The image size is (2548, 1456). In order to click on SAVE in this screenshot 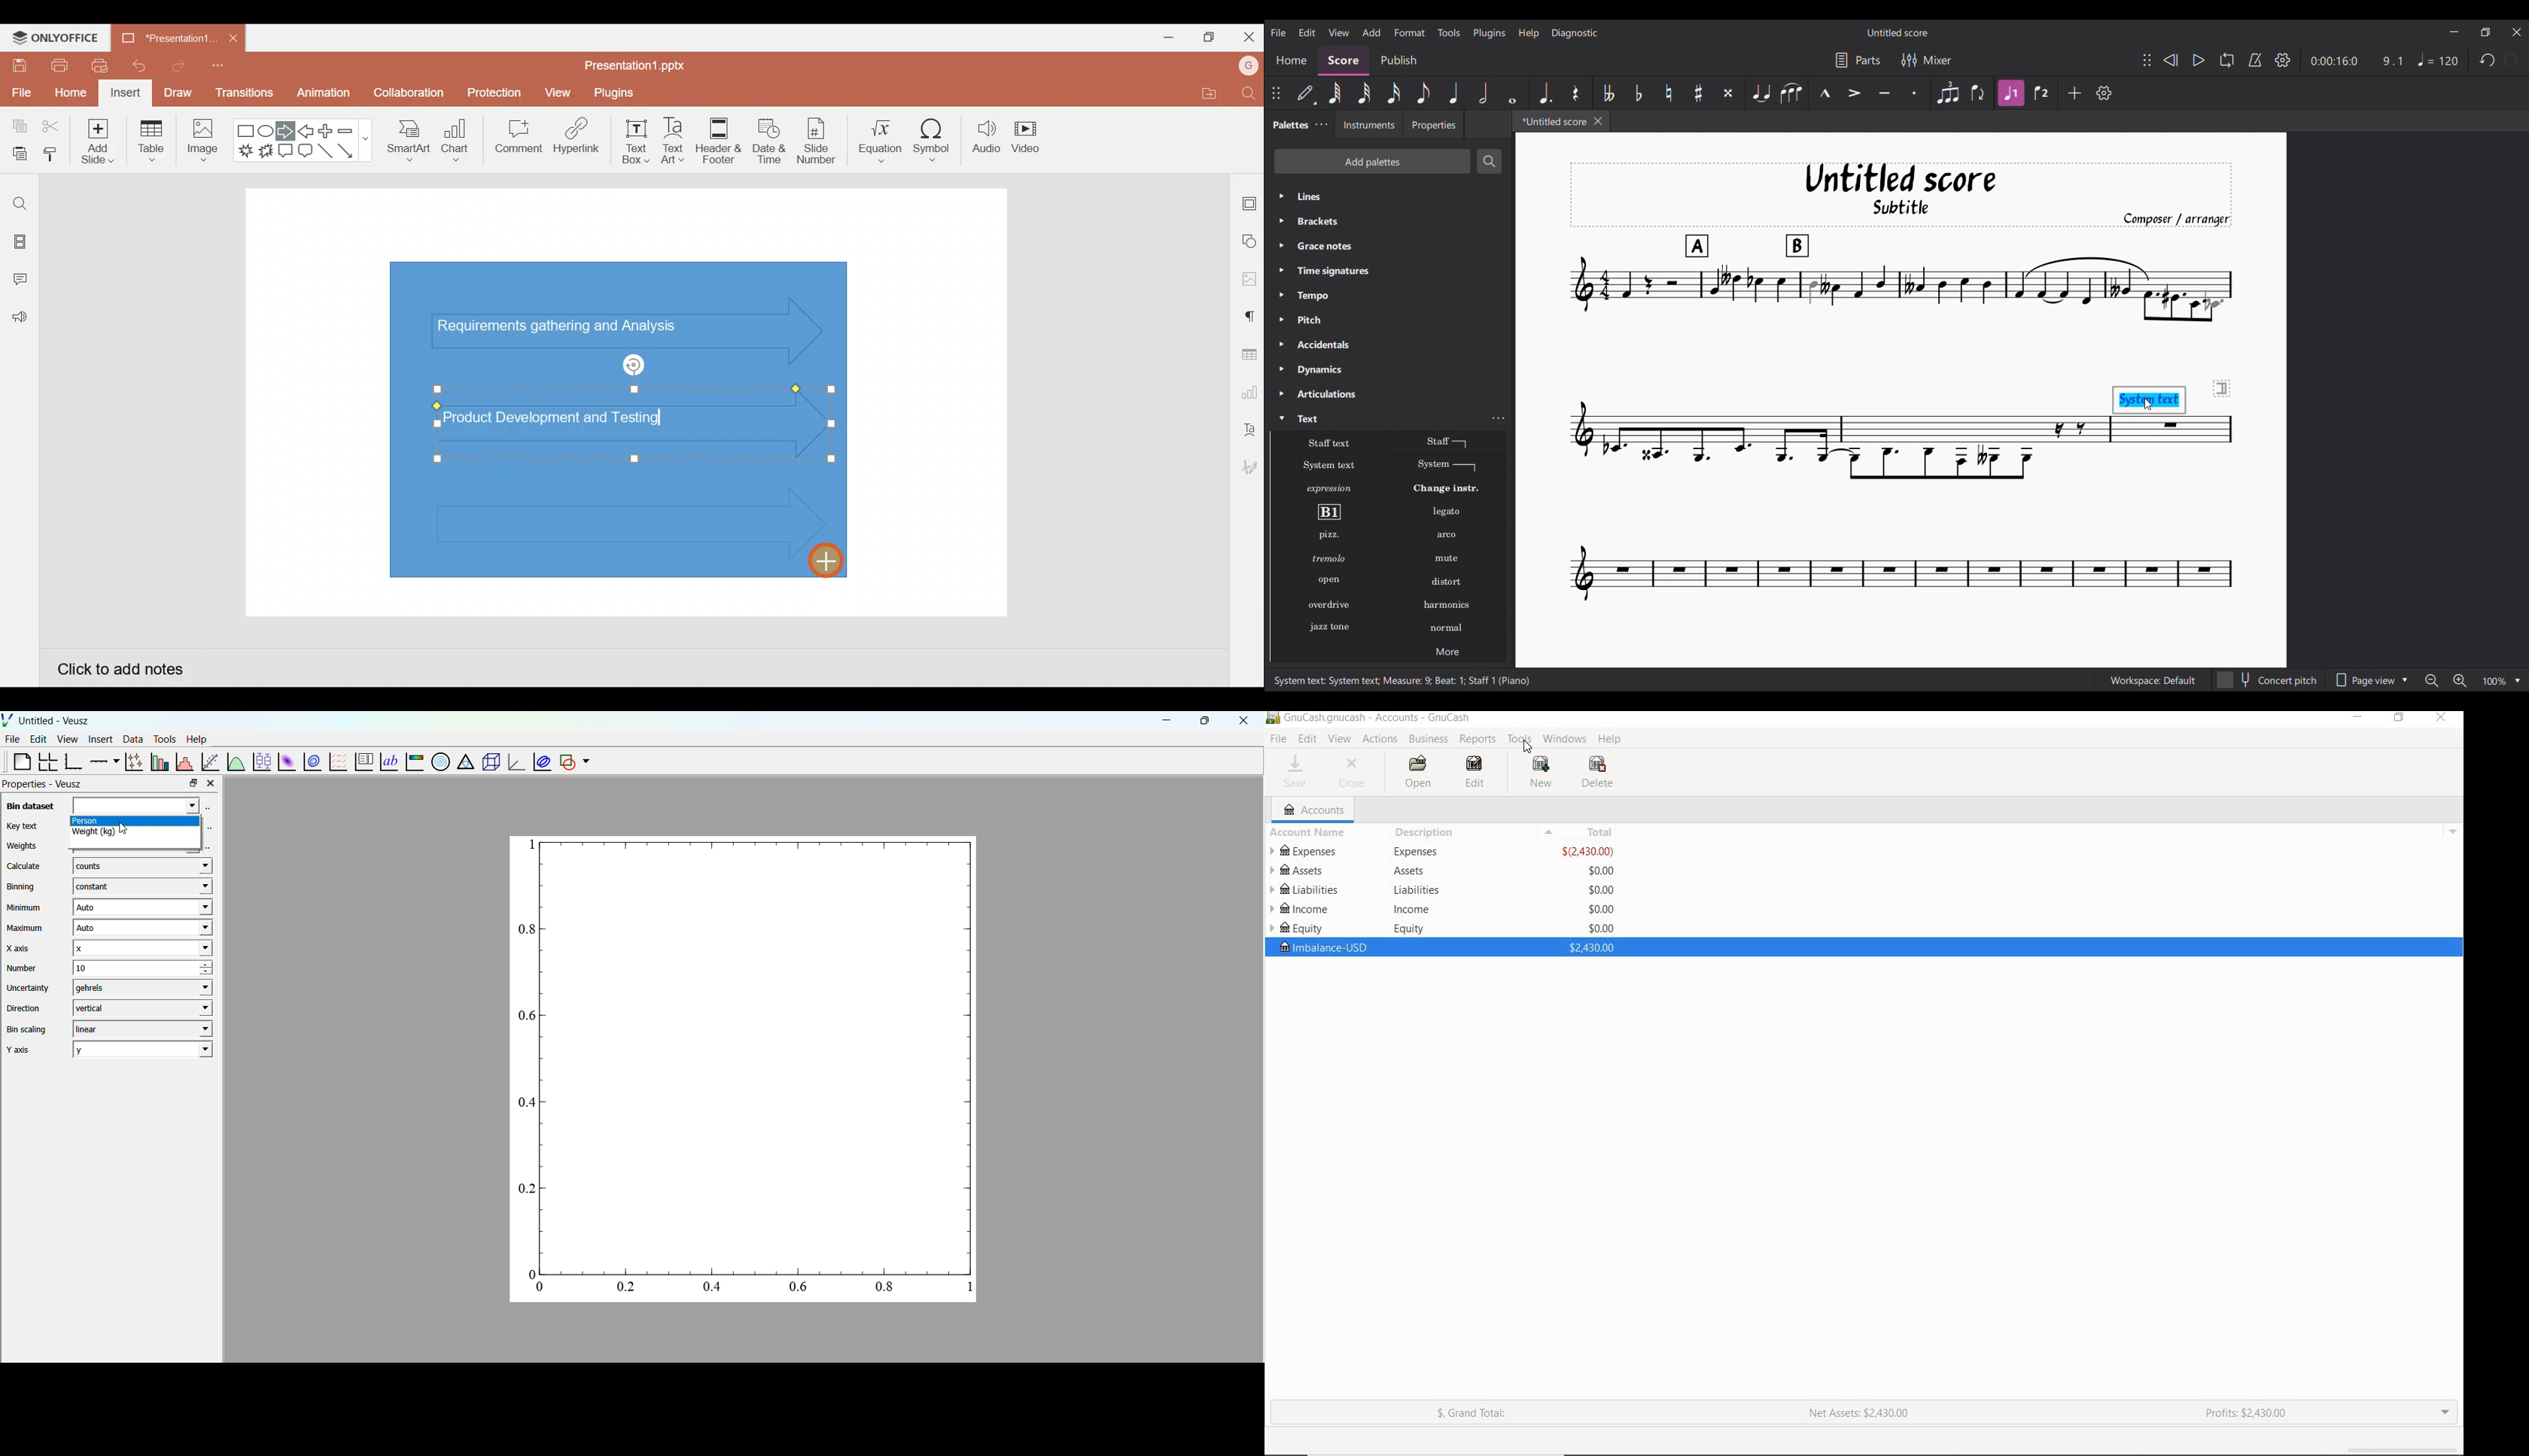, I will do `click(1294, 771)`.